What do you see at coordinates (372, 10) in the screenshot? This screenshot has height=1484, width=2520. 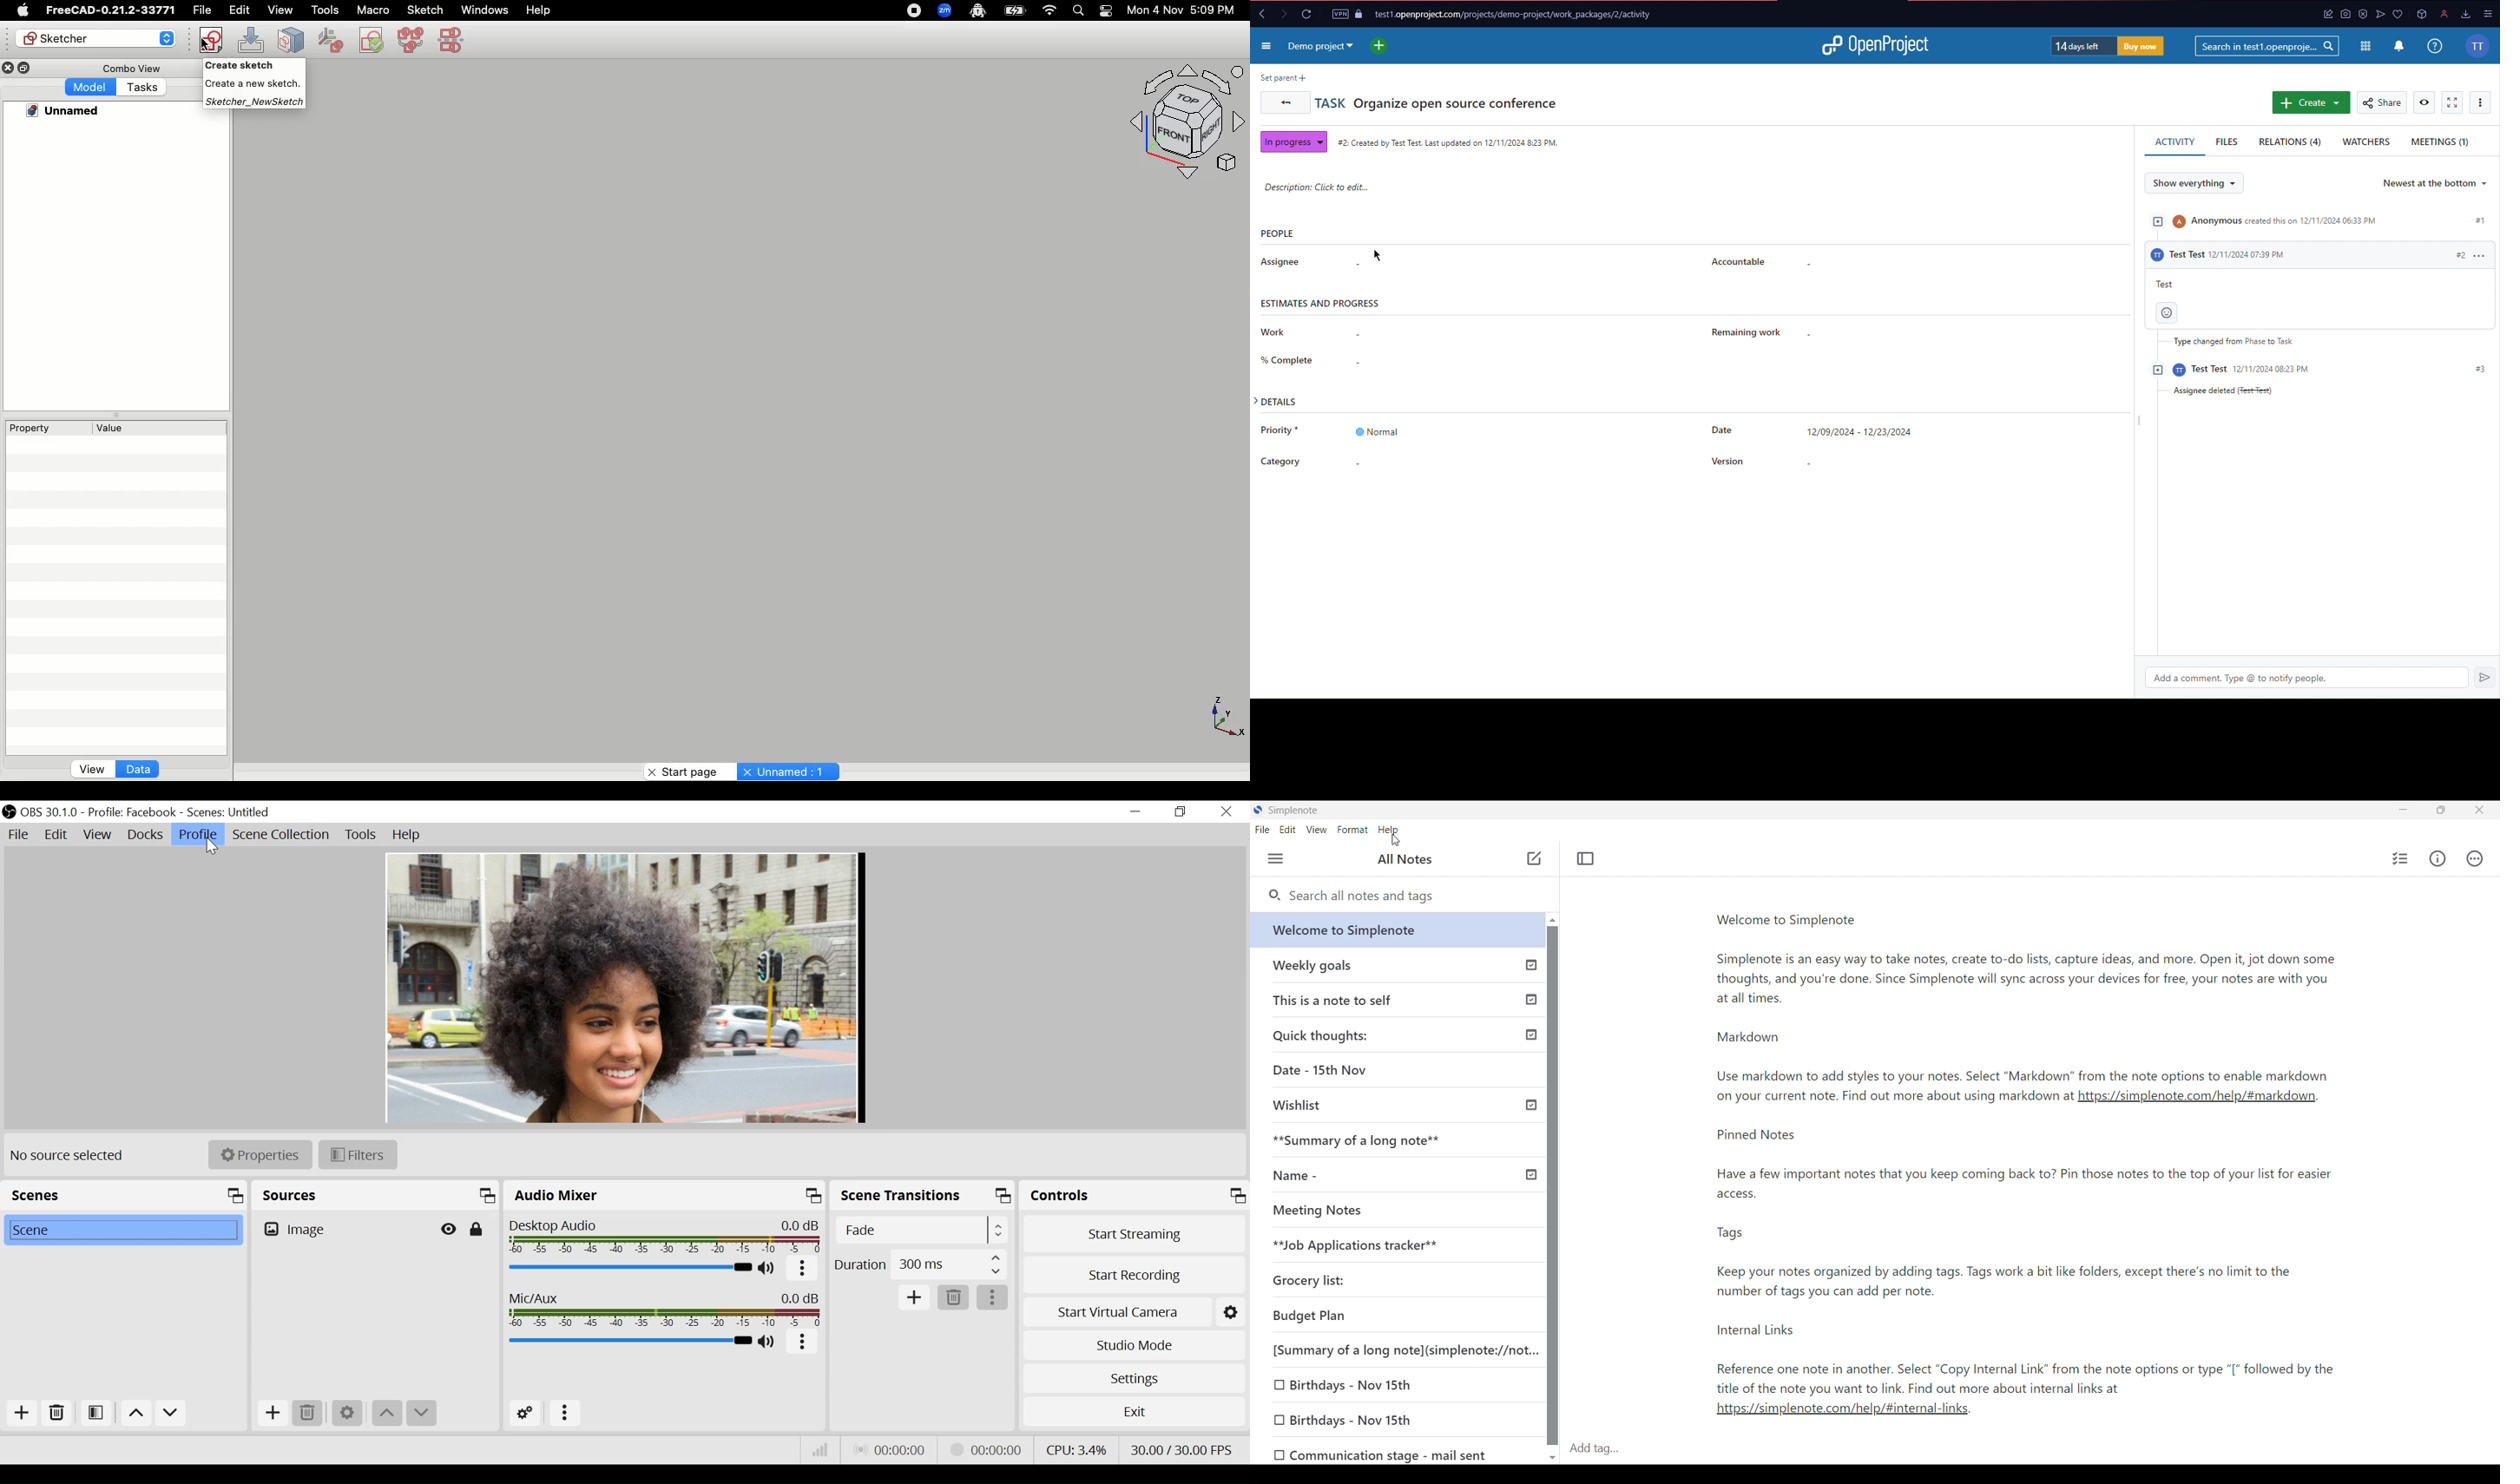 I see `Macro` at bounding box center [372, 10].